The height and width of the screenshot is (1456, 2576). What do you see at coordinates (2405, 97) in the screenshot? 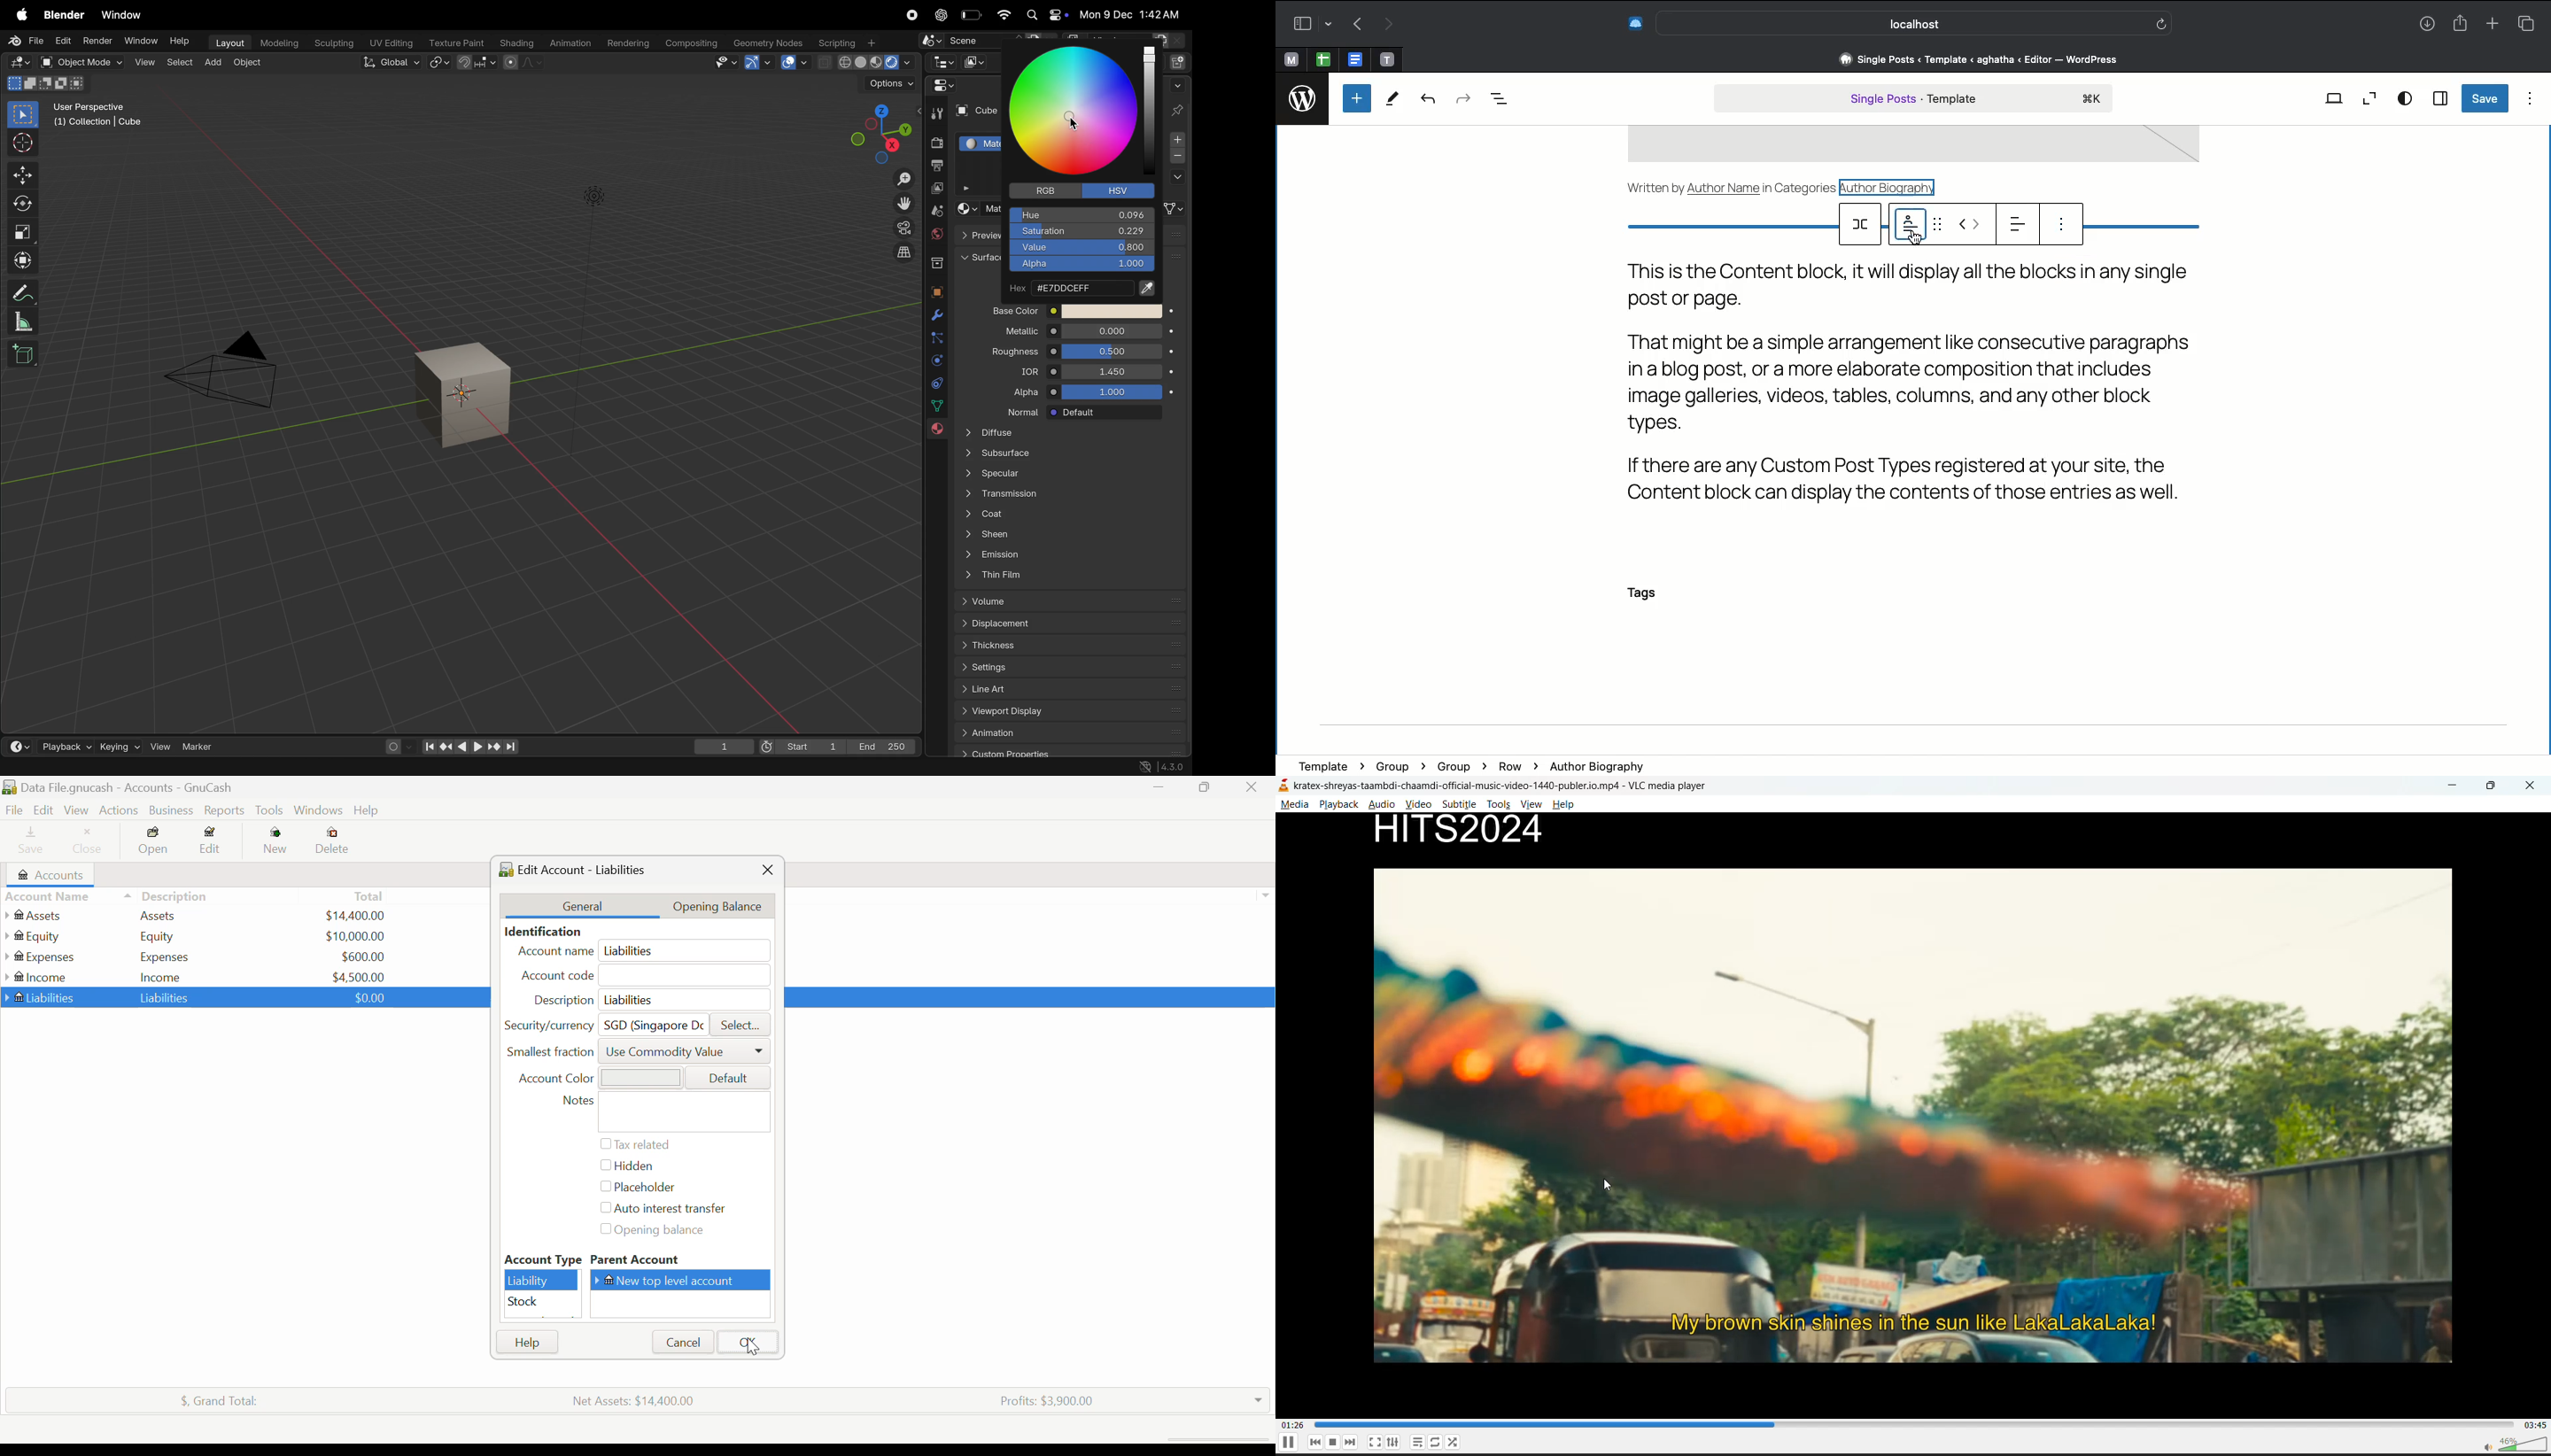
I see `View options` at bounding box center [2405, 97].